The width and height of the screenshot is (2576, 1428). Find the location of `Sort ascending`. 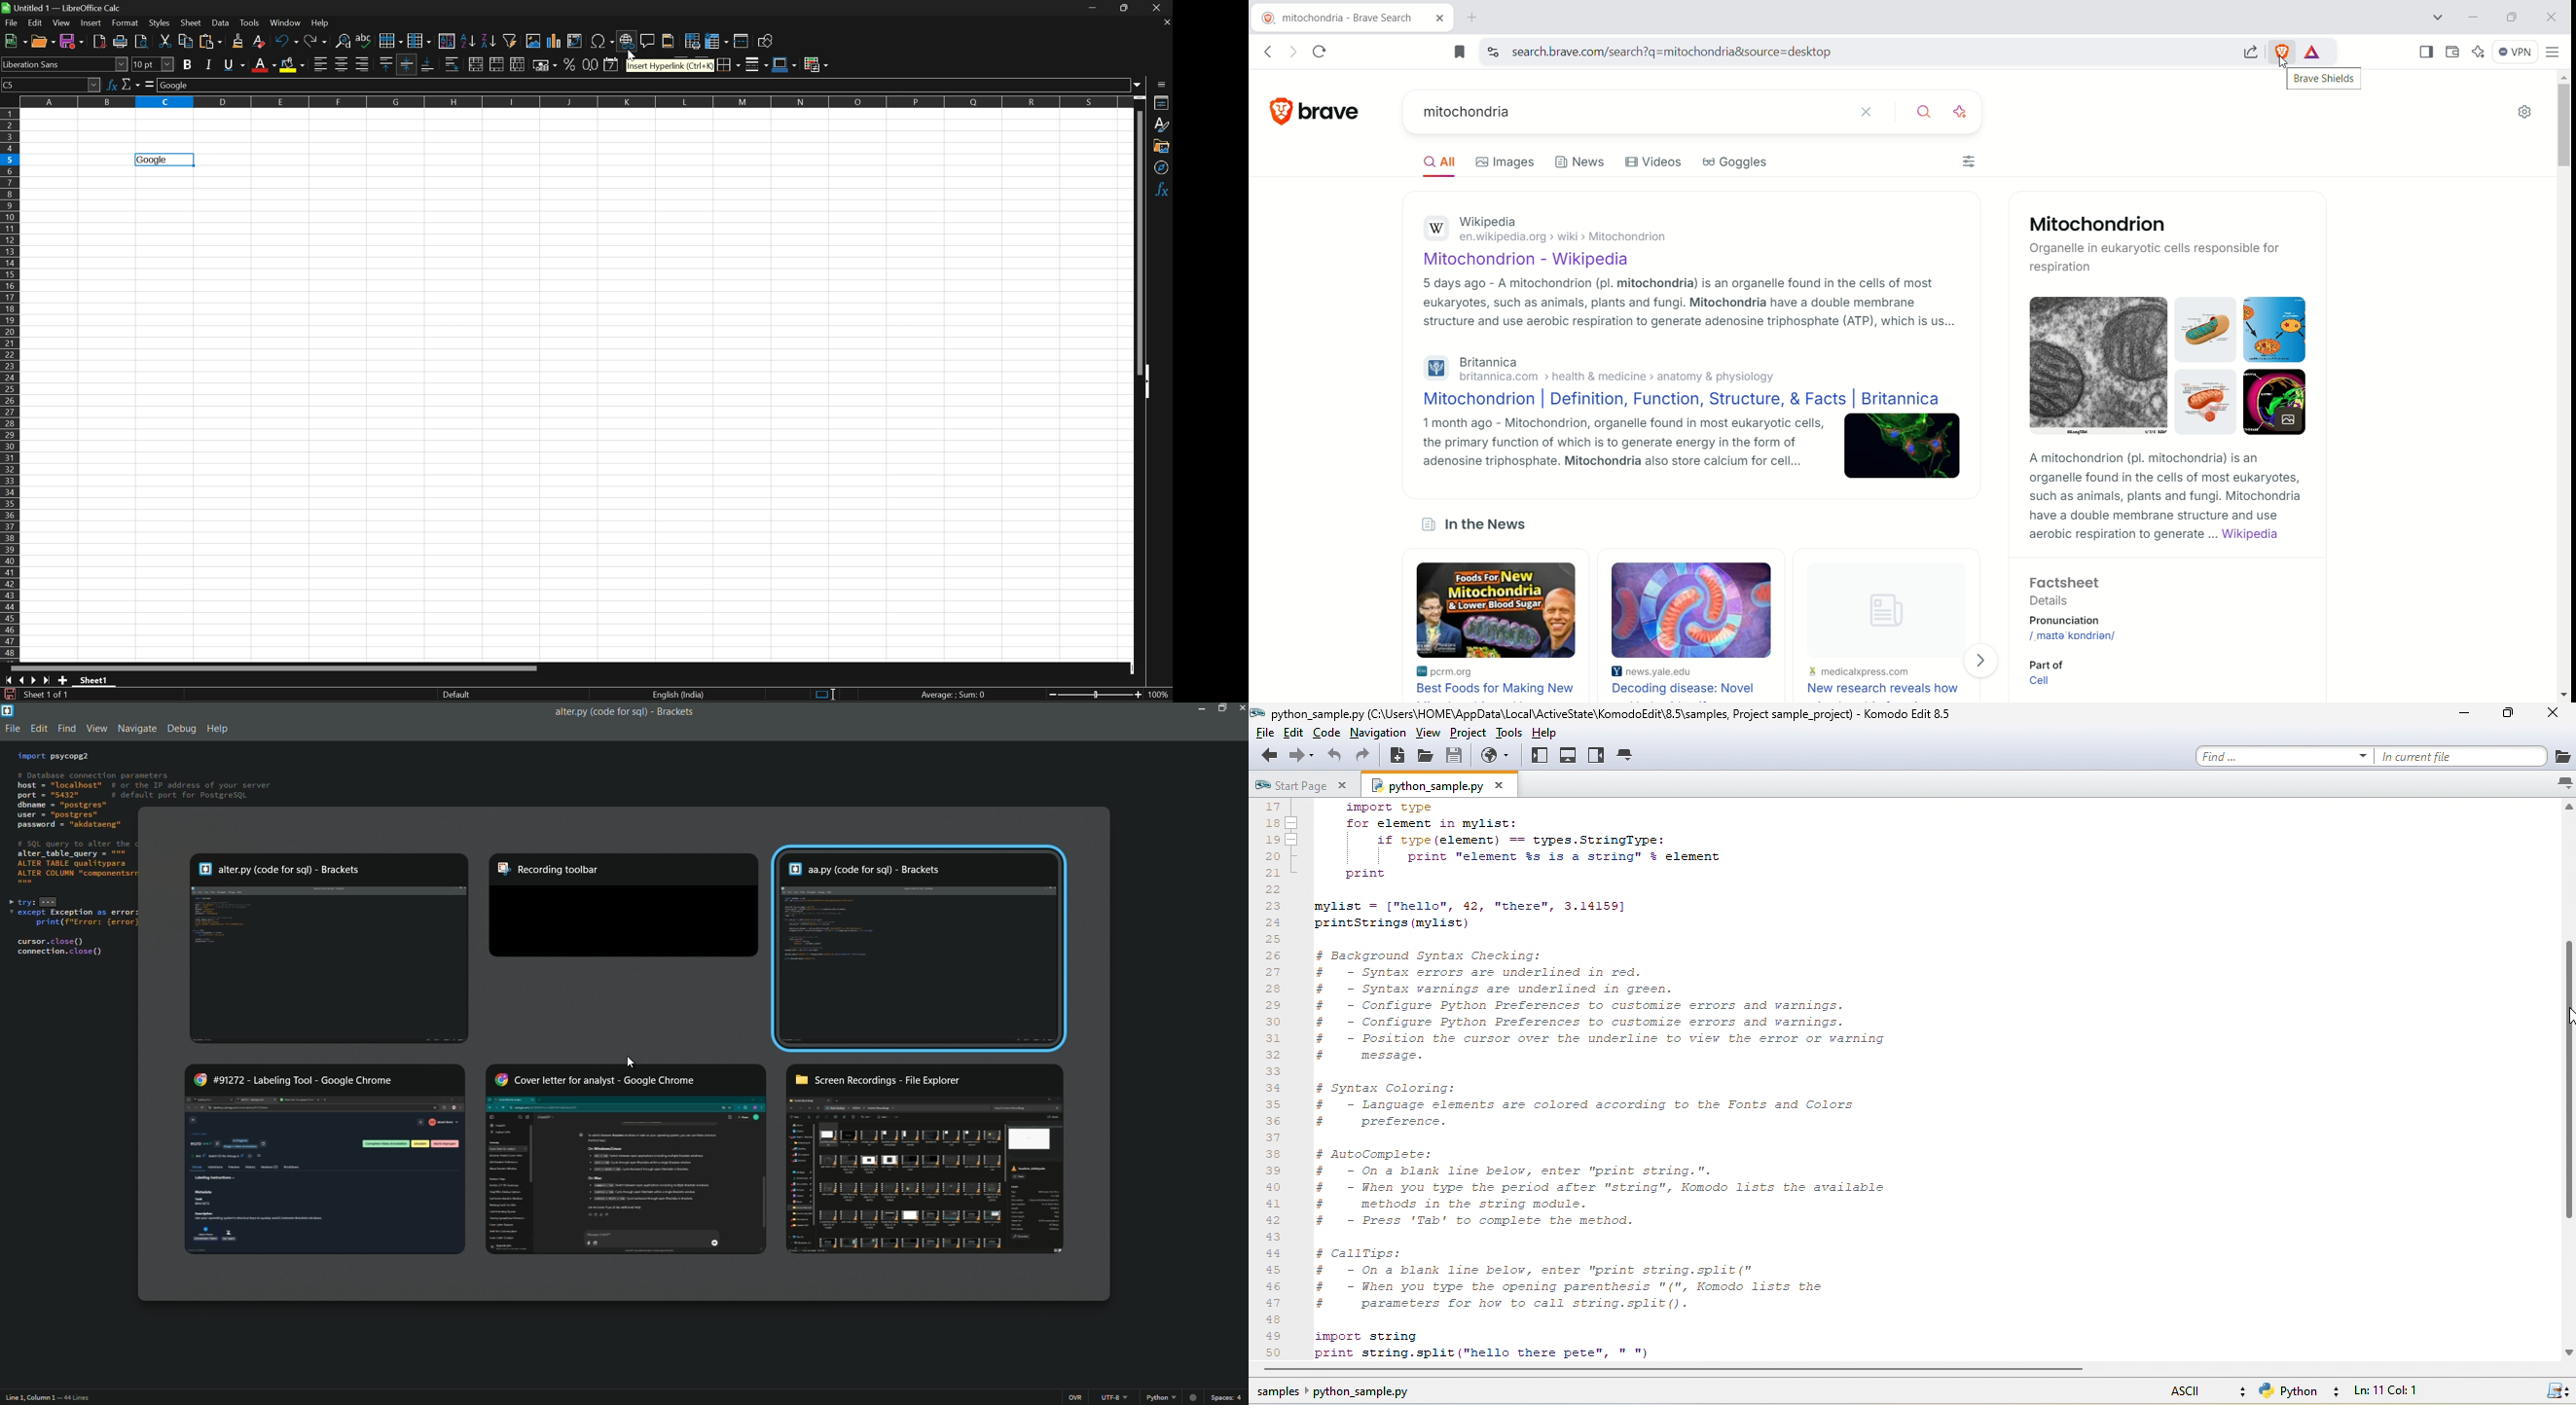

Sort ascending is located at coordinates (468, 40).